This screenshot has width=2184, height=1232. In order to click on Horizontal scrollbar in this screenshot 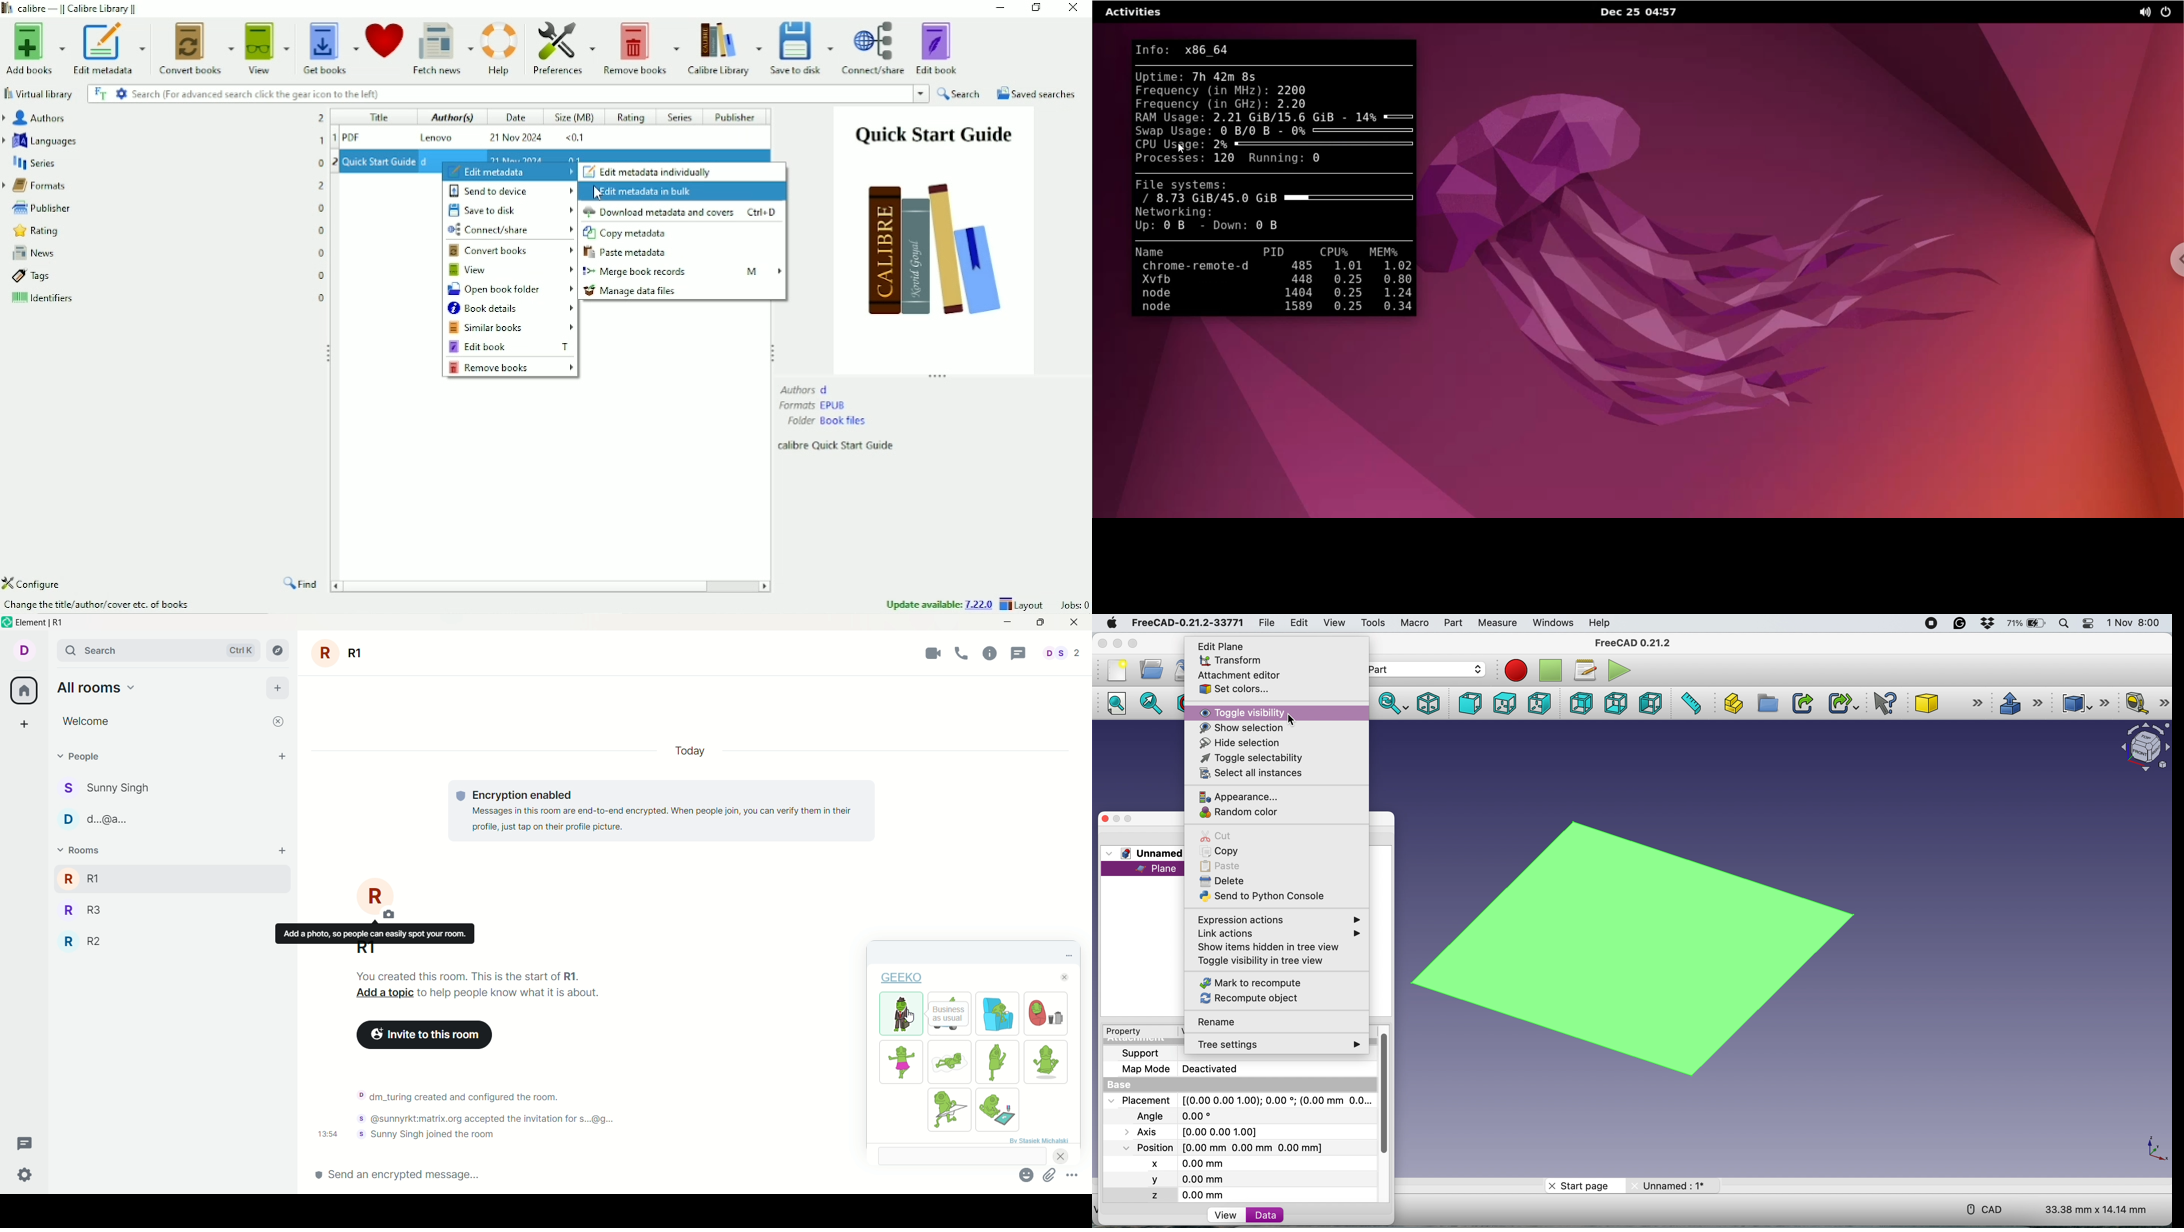, I will do `click(532, 585)`.